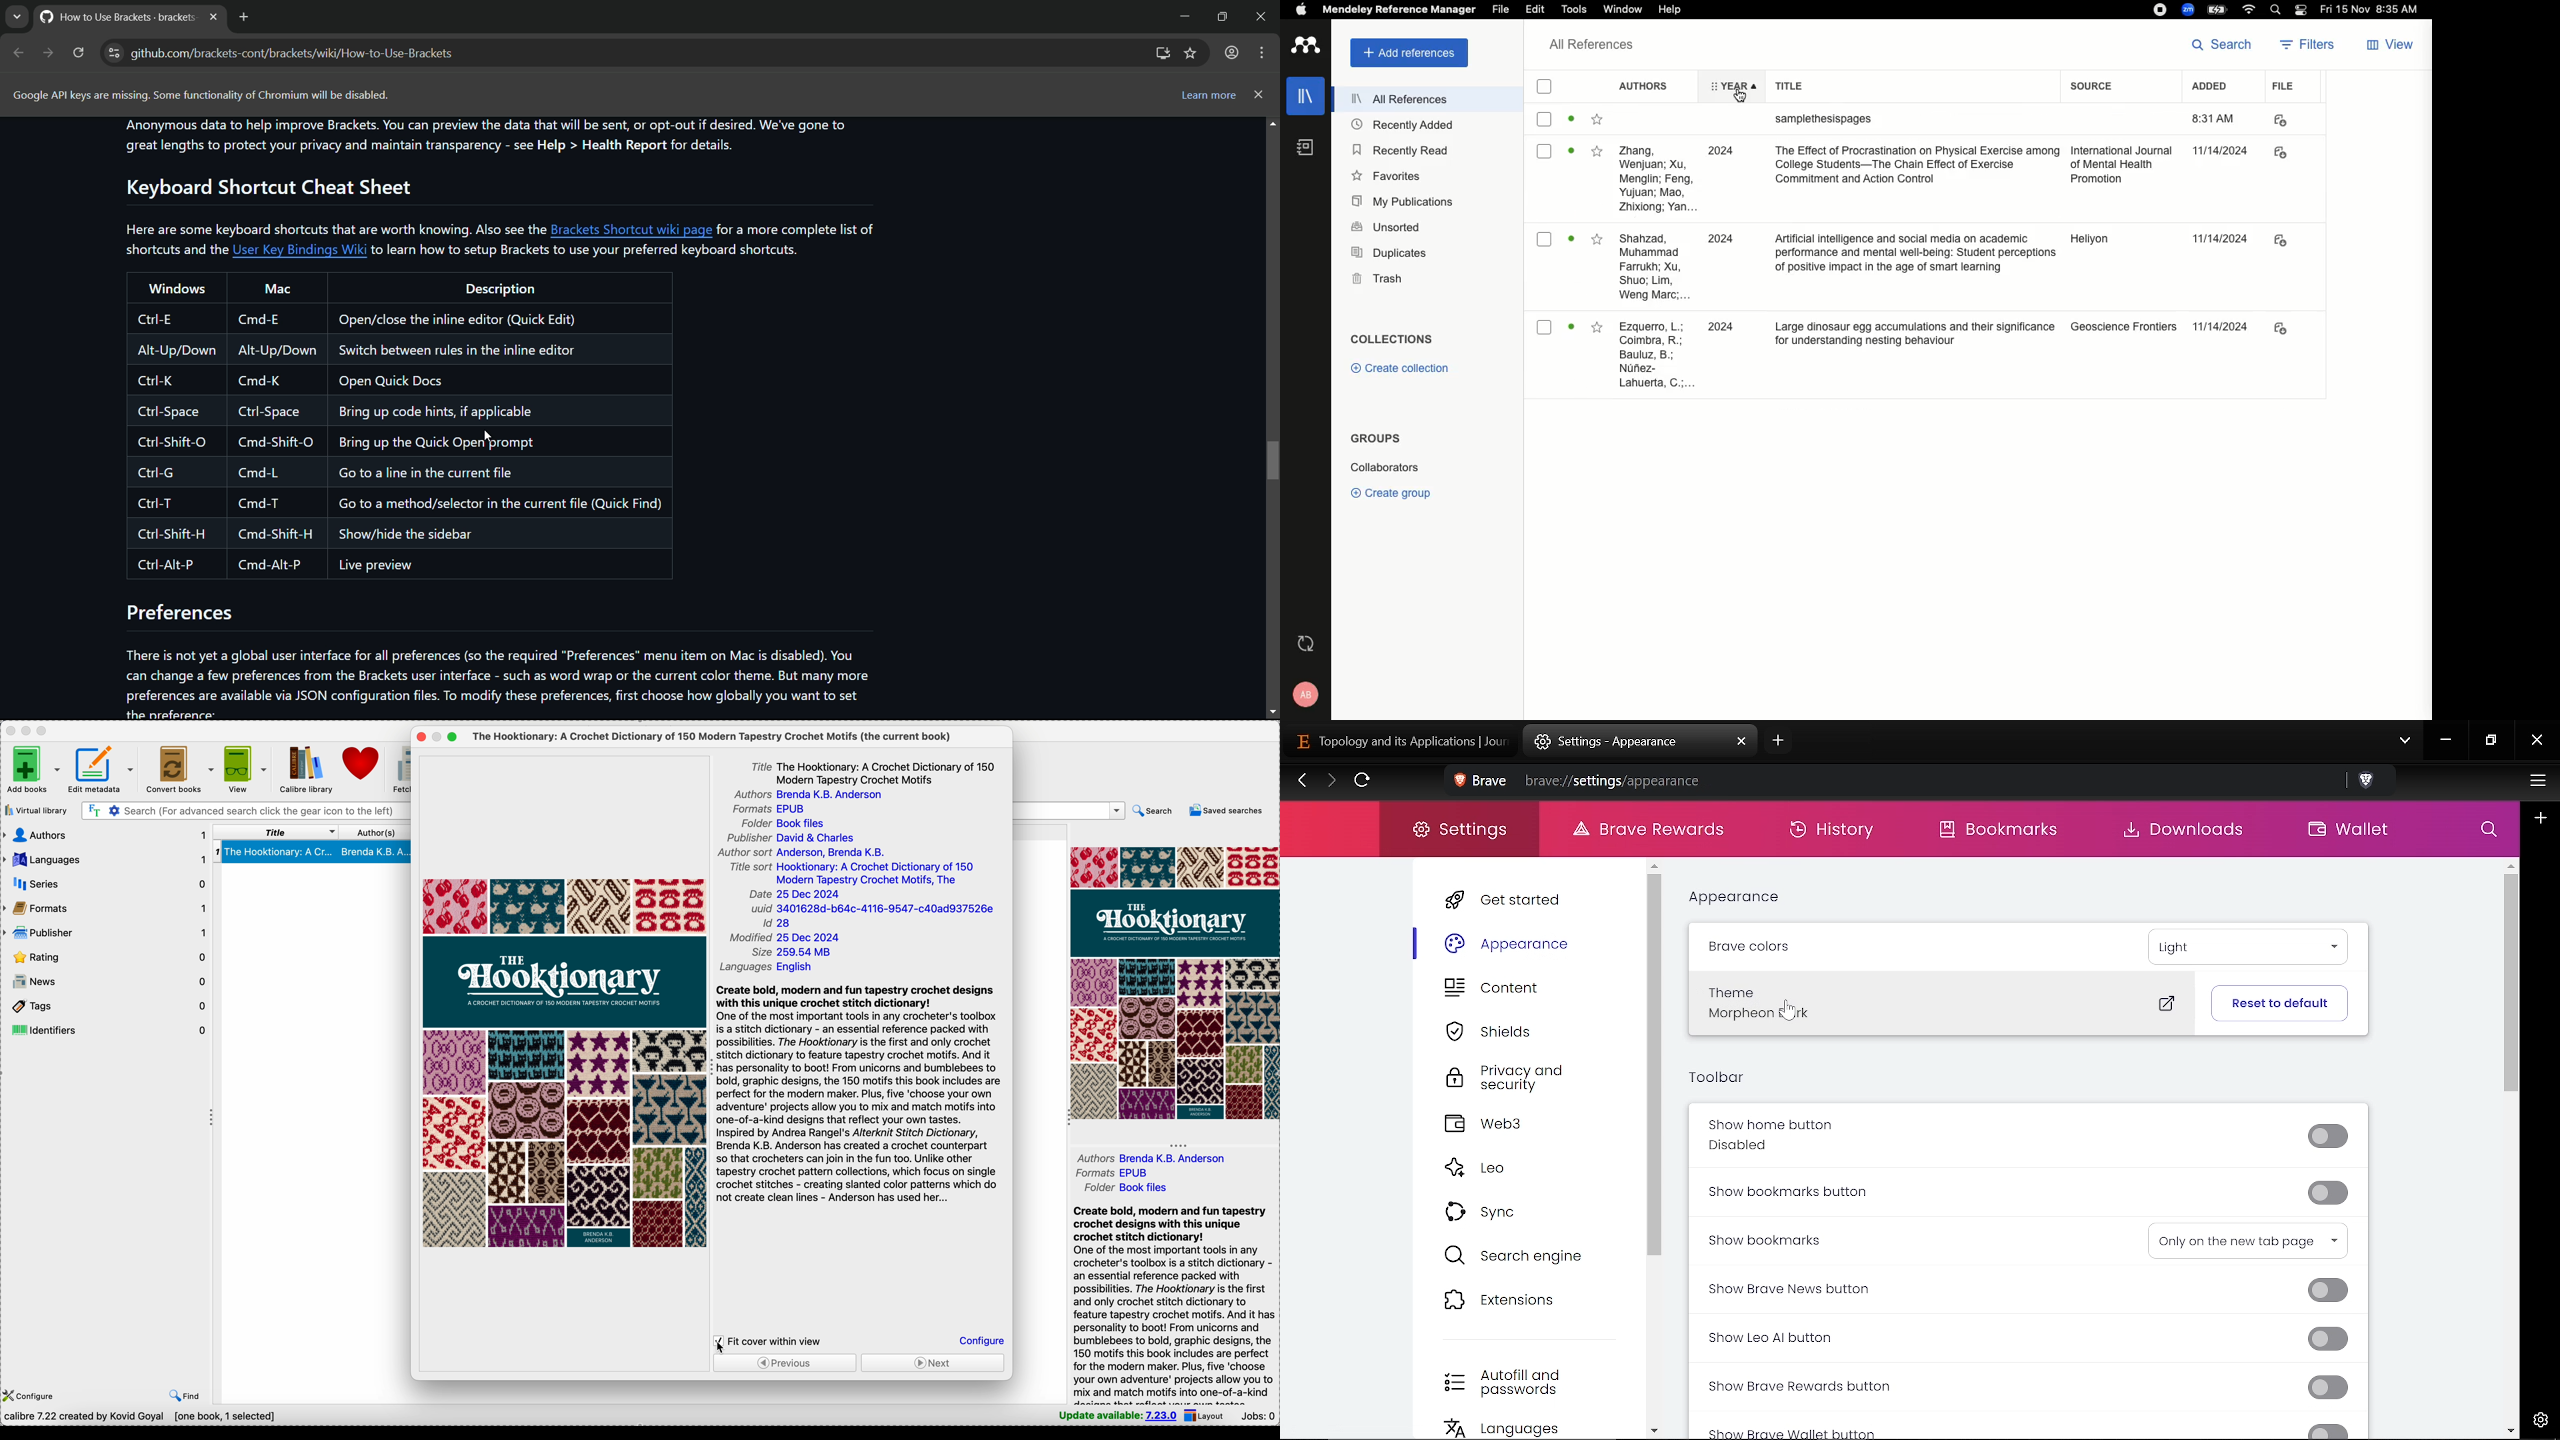 Image resolution: width=2576 pixels, height=1456 pixels. Describe the element at coordinates (2374, 10) in the screenshot. I see `Date/time` at that location.